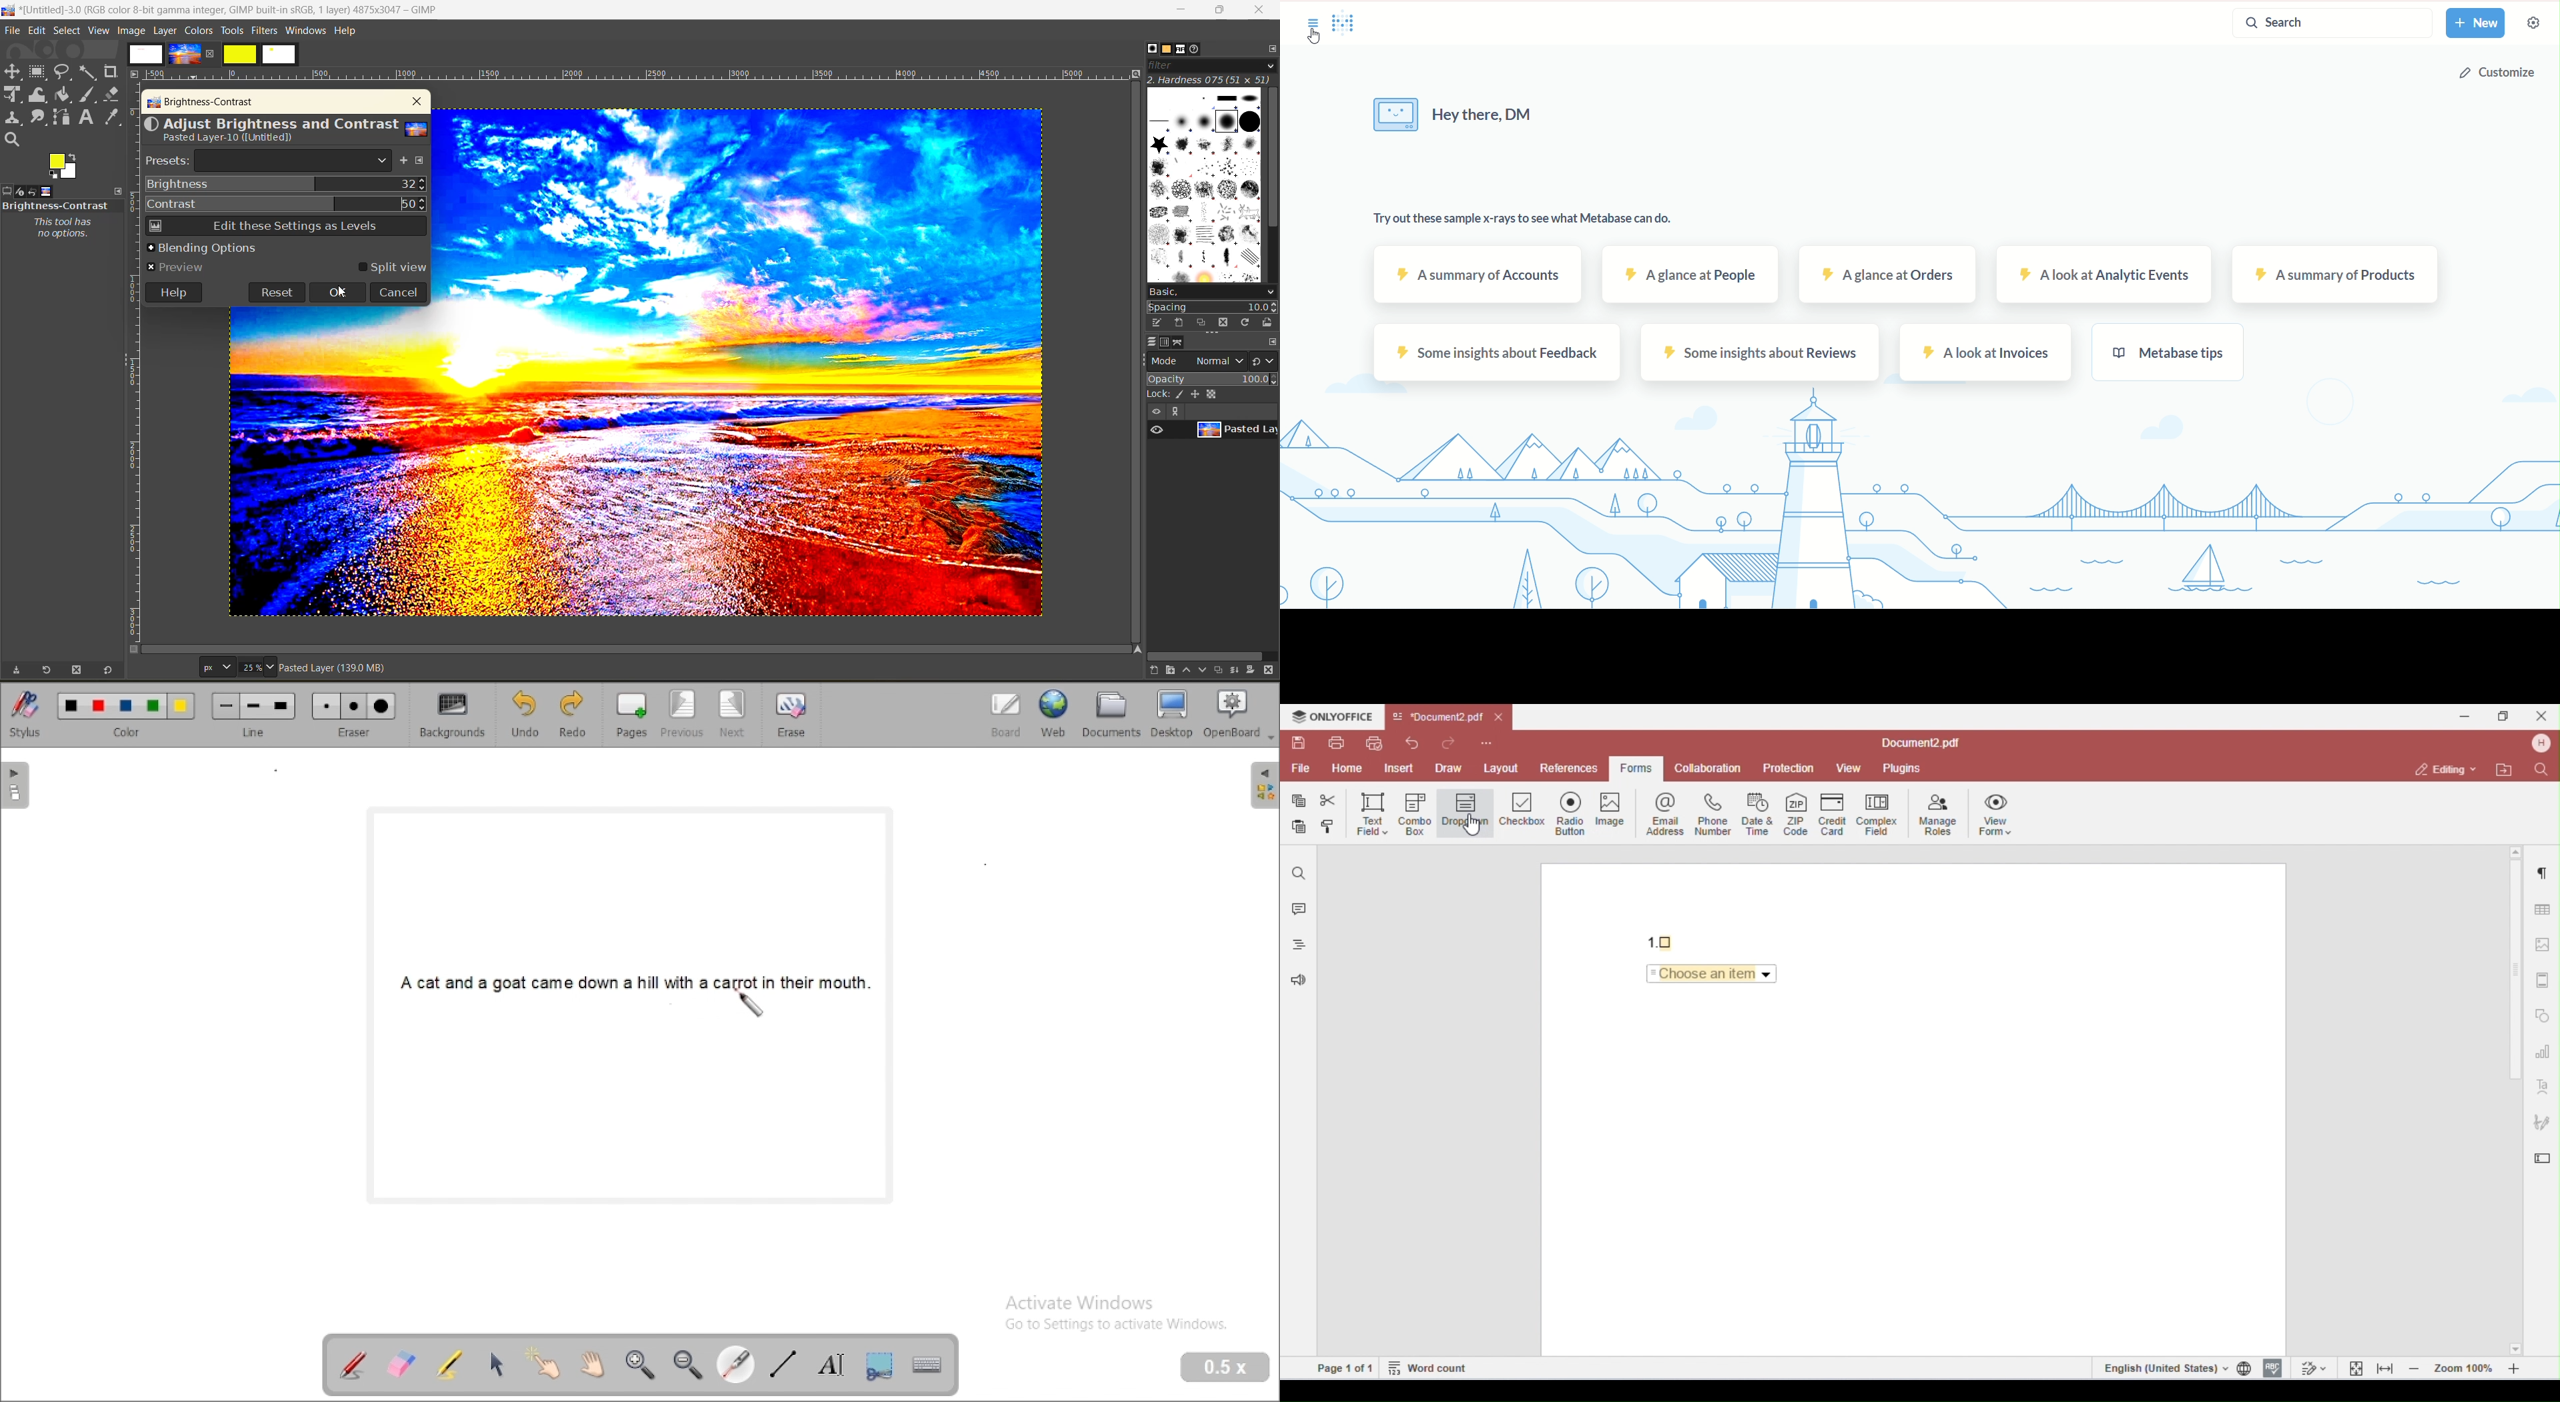 This screenshot has width=2576, height=1428. Describe the element at coordinates (1172, 714) in the screenshot. I see `desktop` at that location.